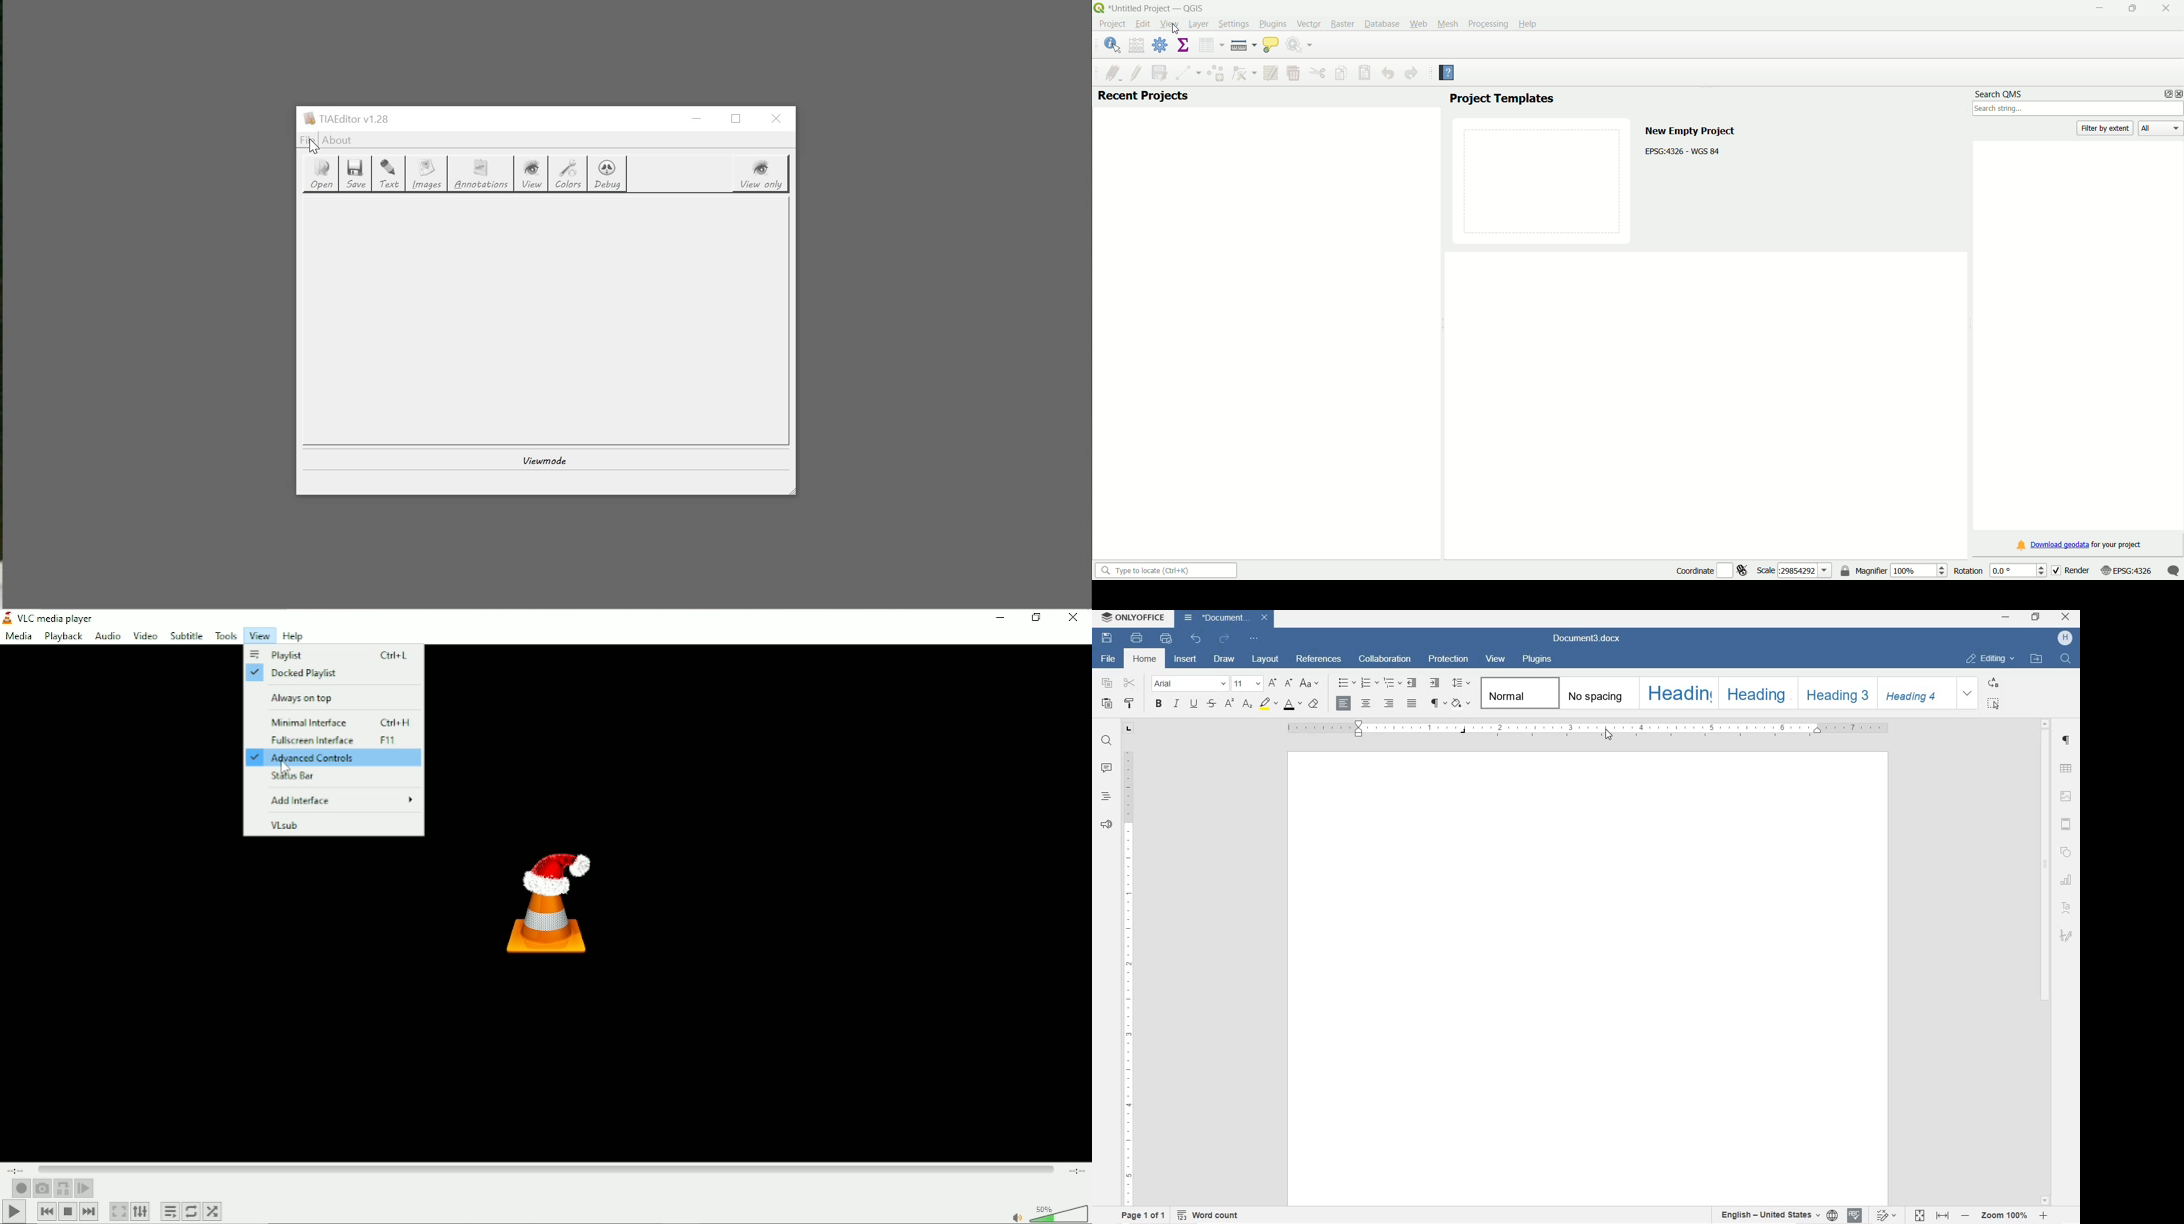 The width and height of the screenshot is (2184, 1232). Describe the element at coordinates (1215, 73) in the screenshot. I see `add feature` at that location.